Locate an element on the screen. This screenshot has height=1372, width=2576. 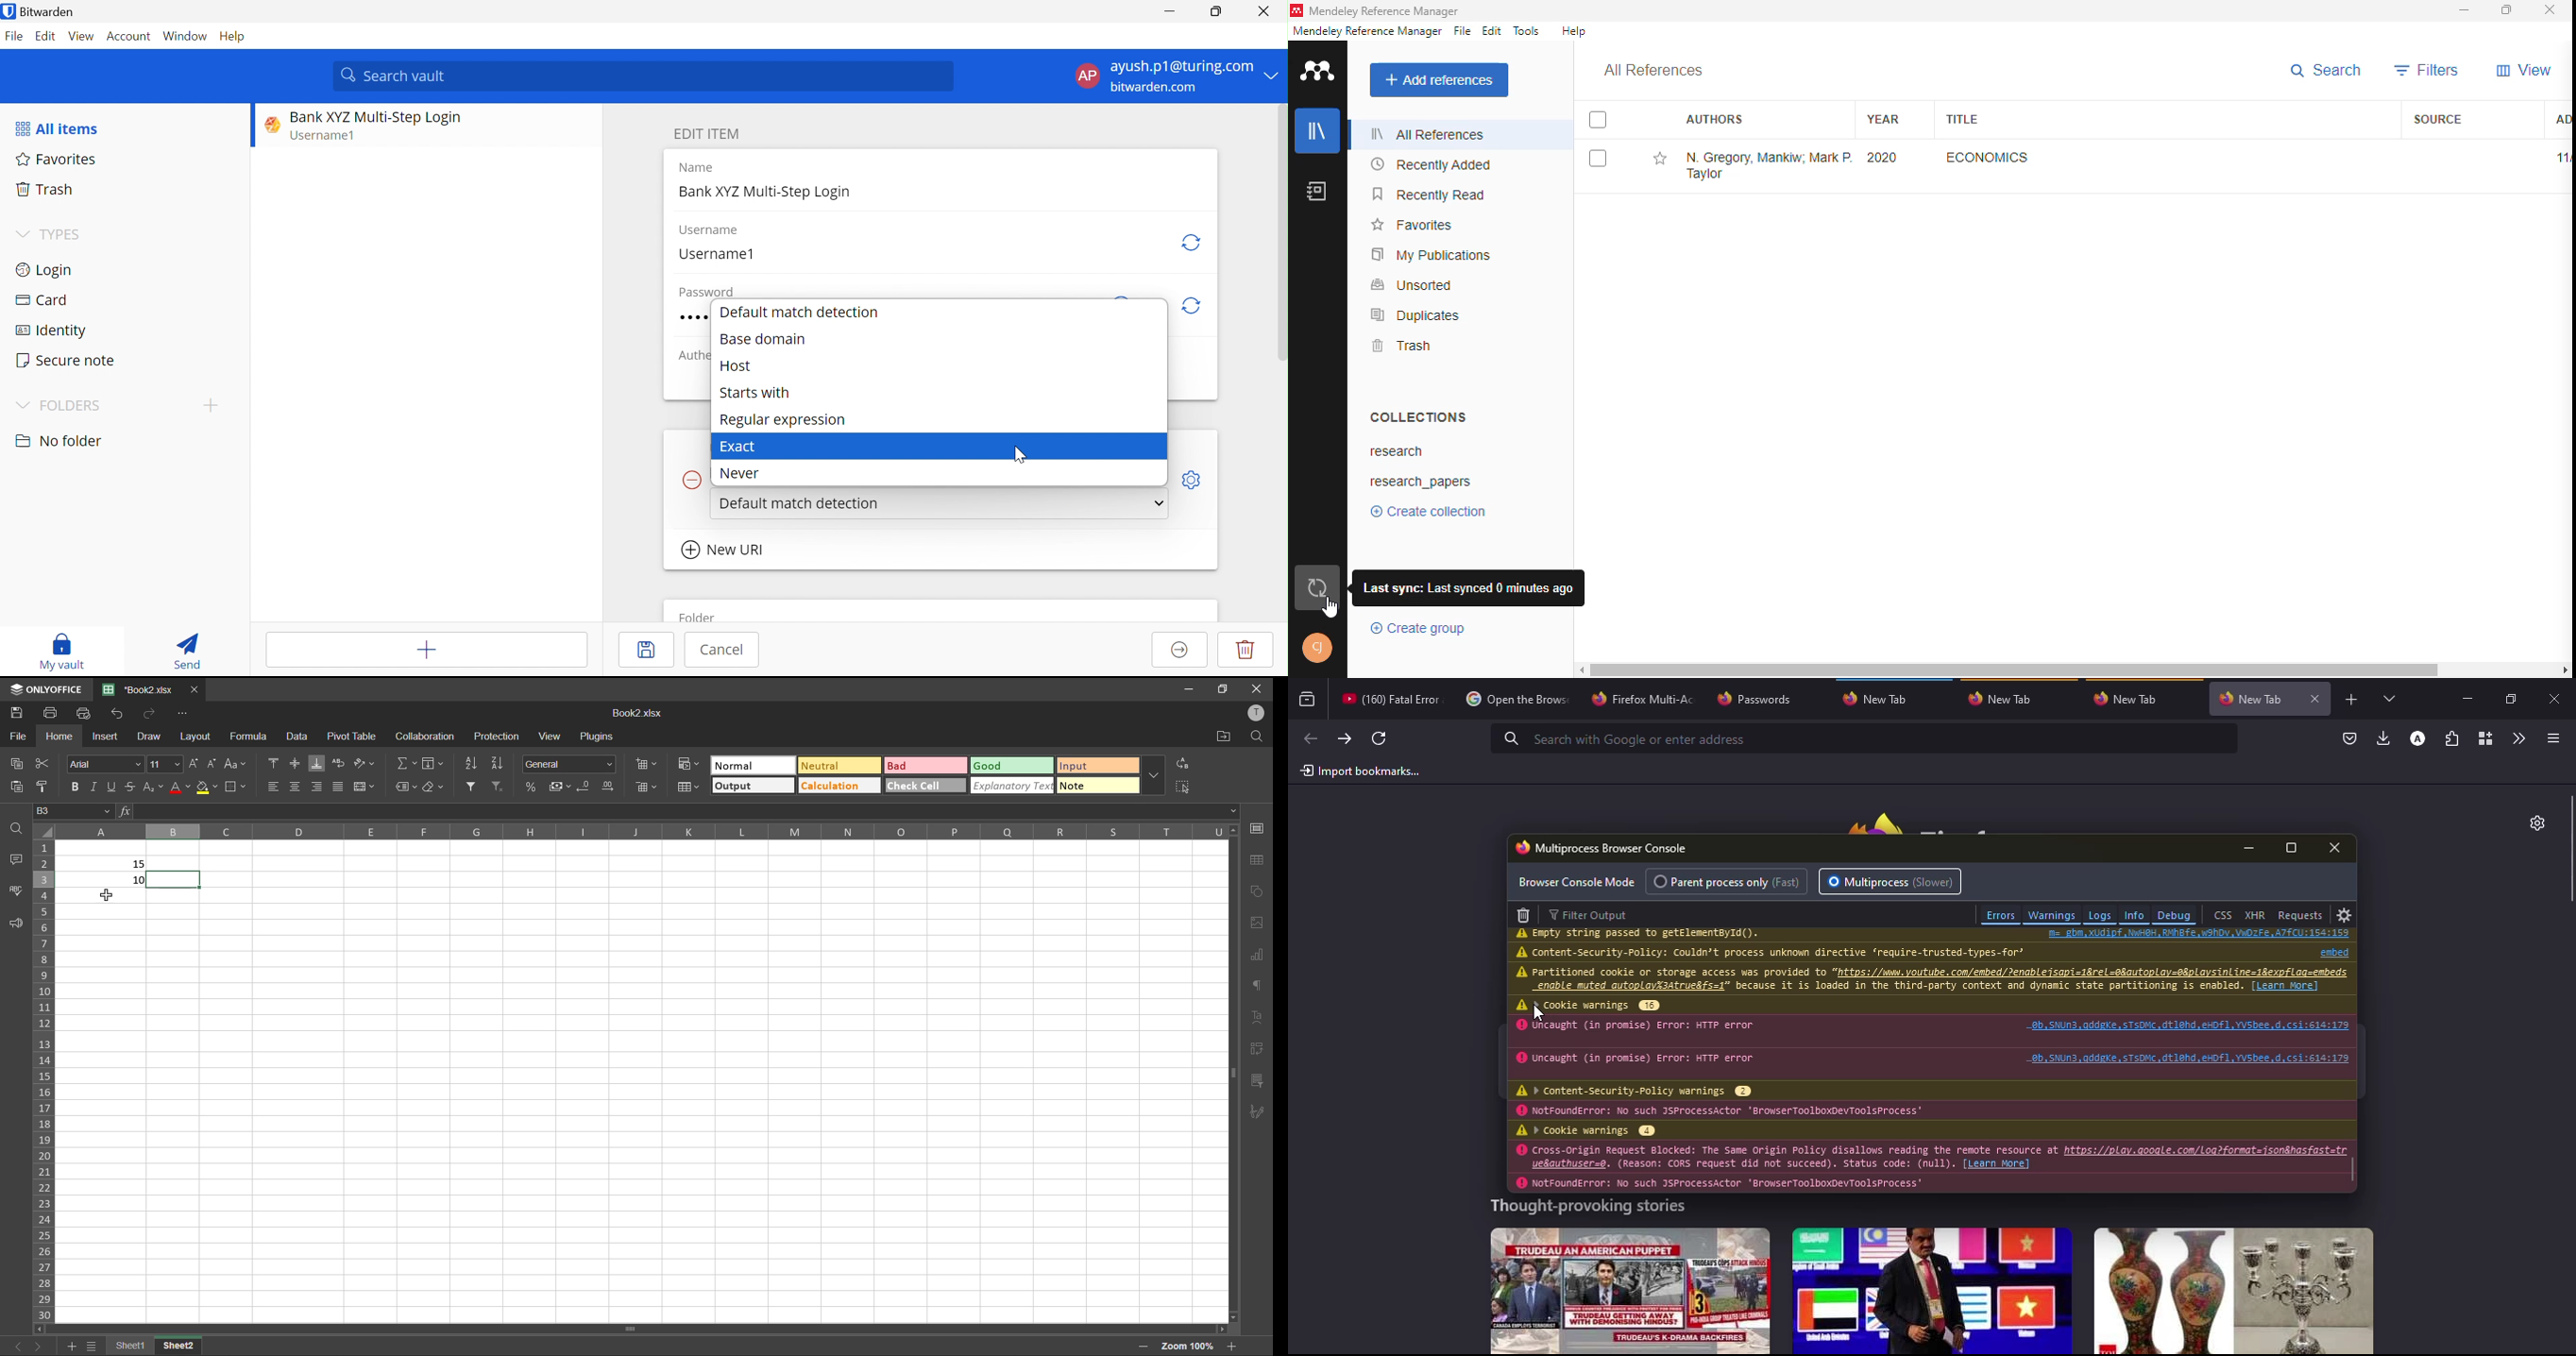
_ob is located at coordinates (2188, 1058).